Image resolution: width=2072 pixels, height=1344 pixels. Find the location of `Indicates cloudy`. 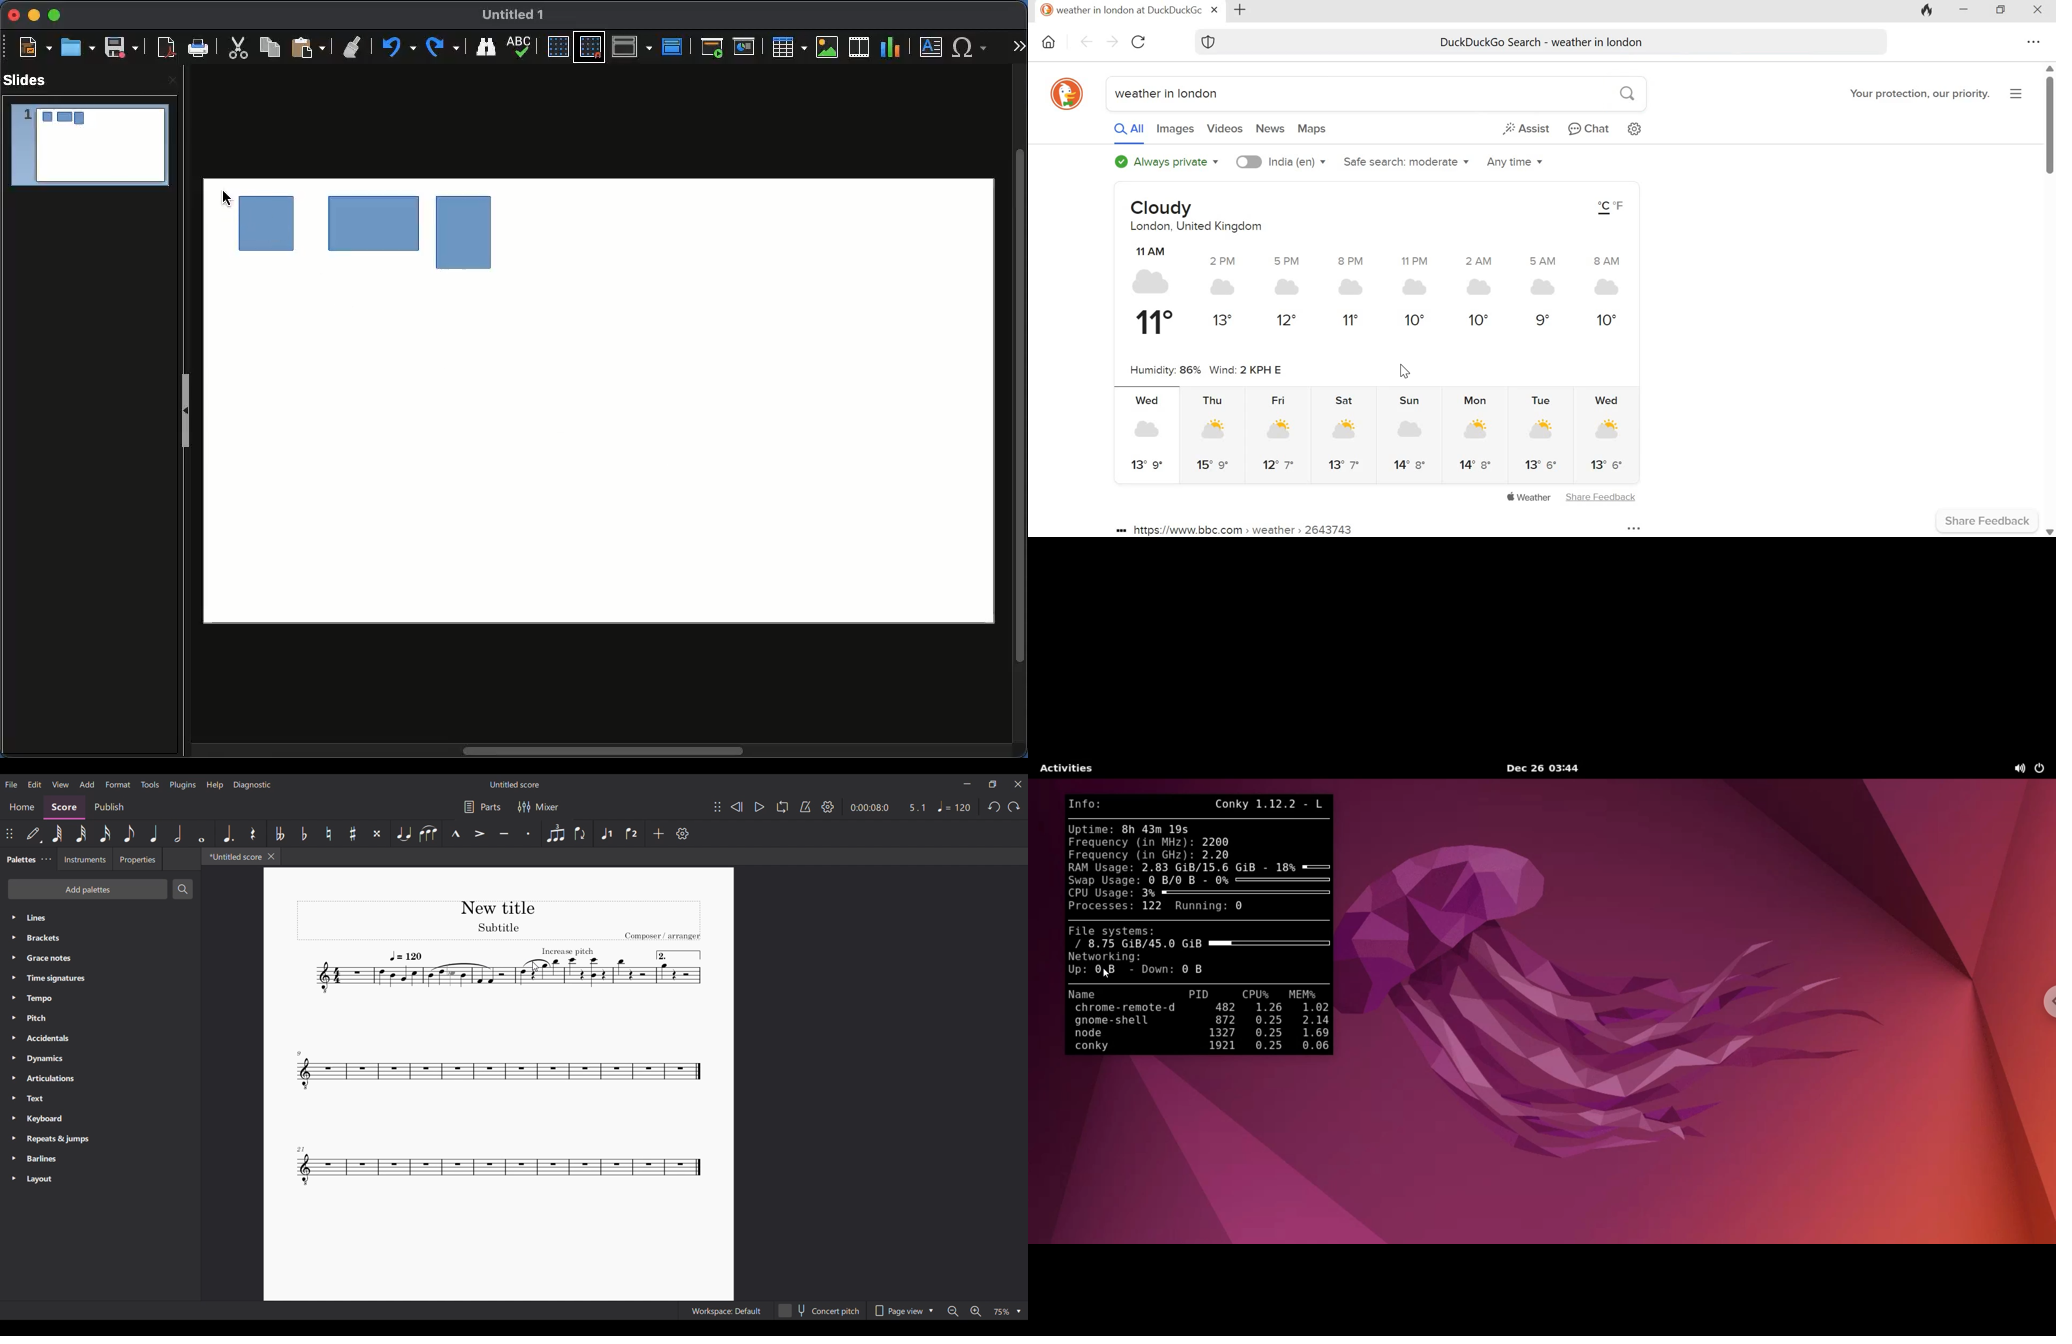

Indicates cloudy is located at coordinates (1607, 288).